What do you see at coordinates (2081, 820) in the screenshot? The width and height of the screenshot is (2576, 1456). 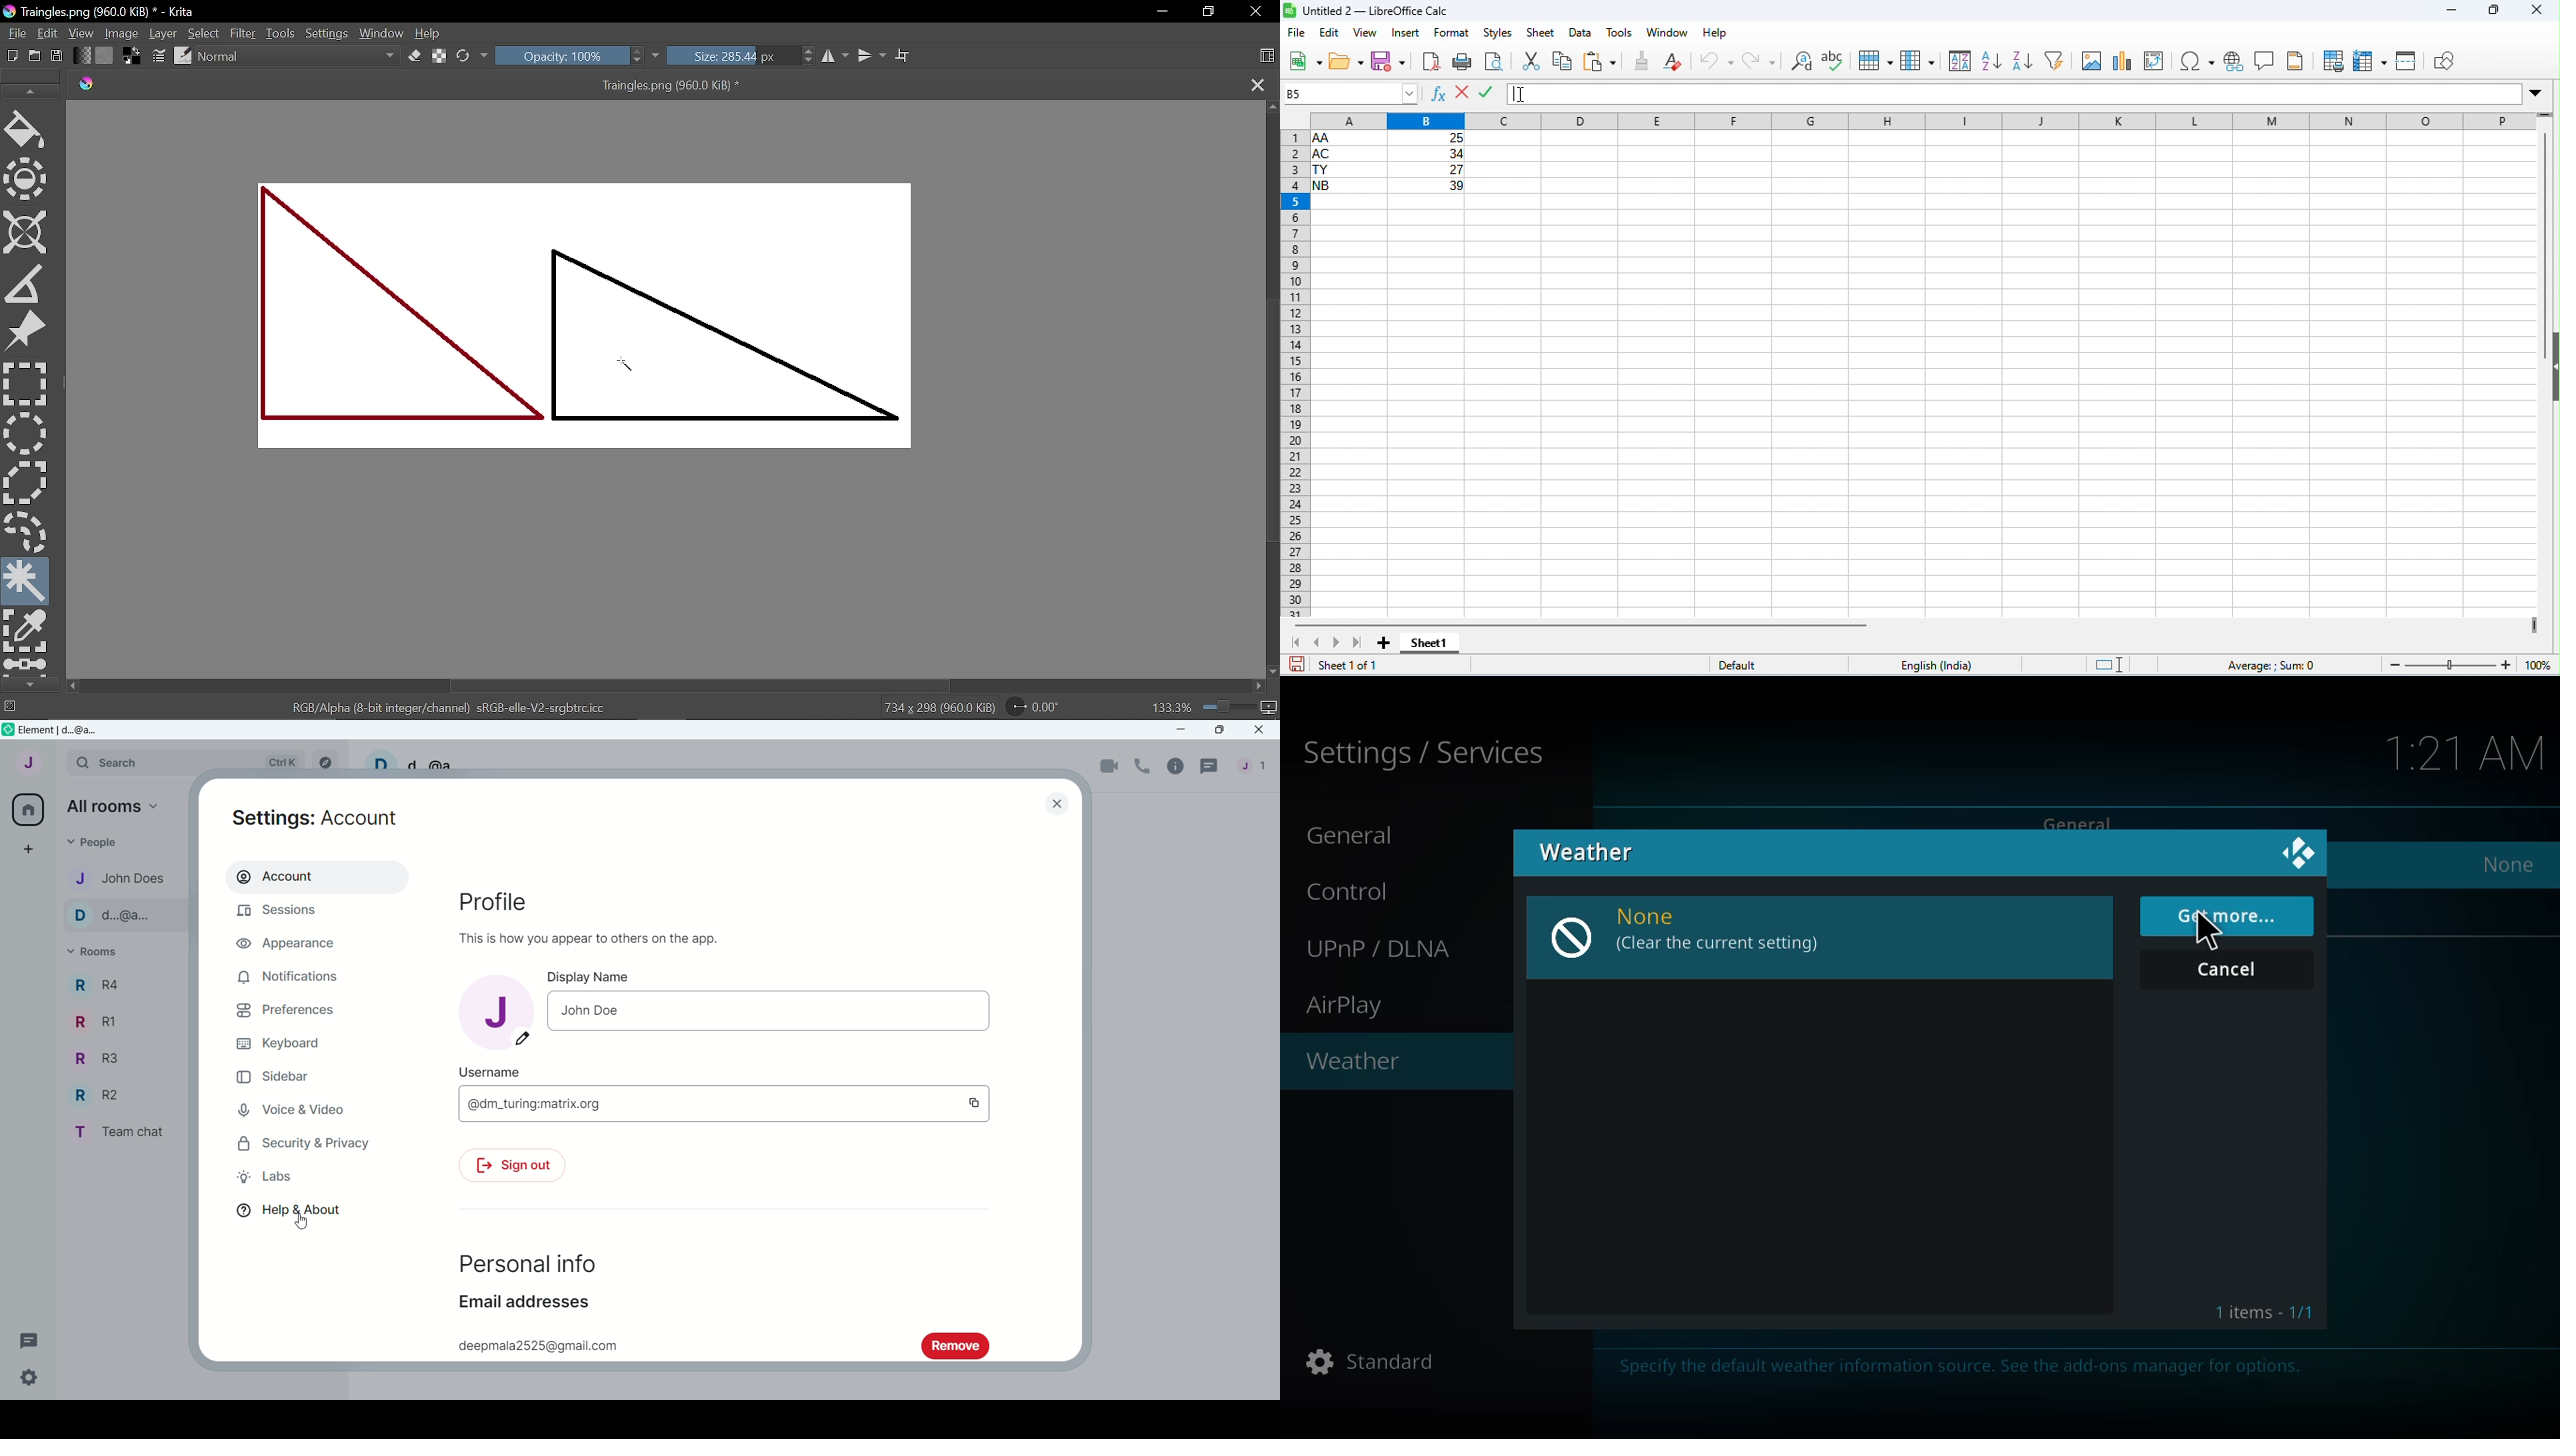 I see `general` at bounding box center [2081, 820].